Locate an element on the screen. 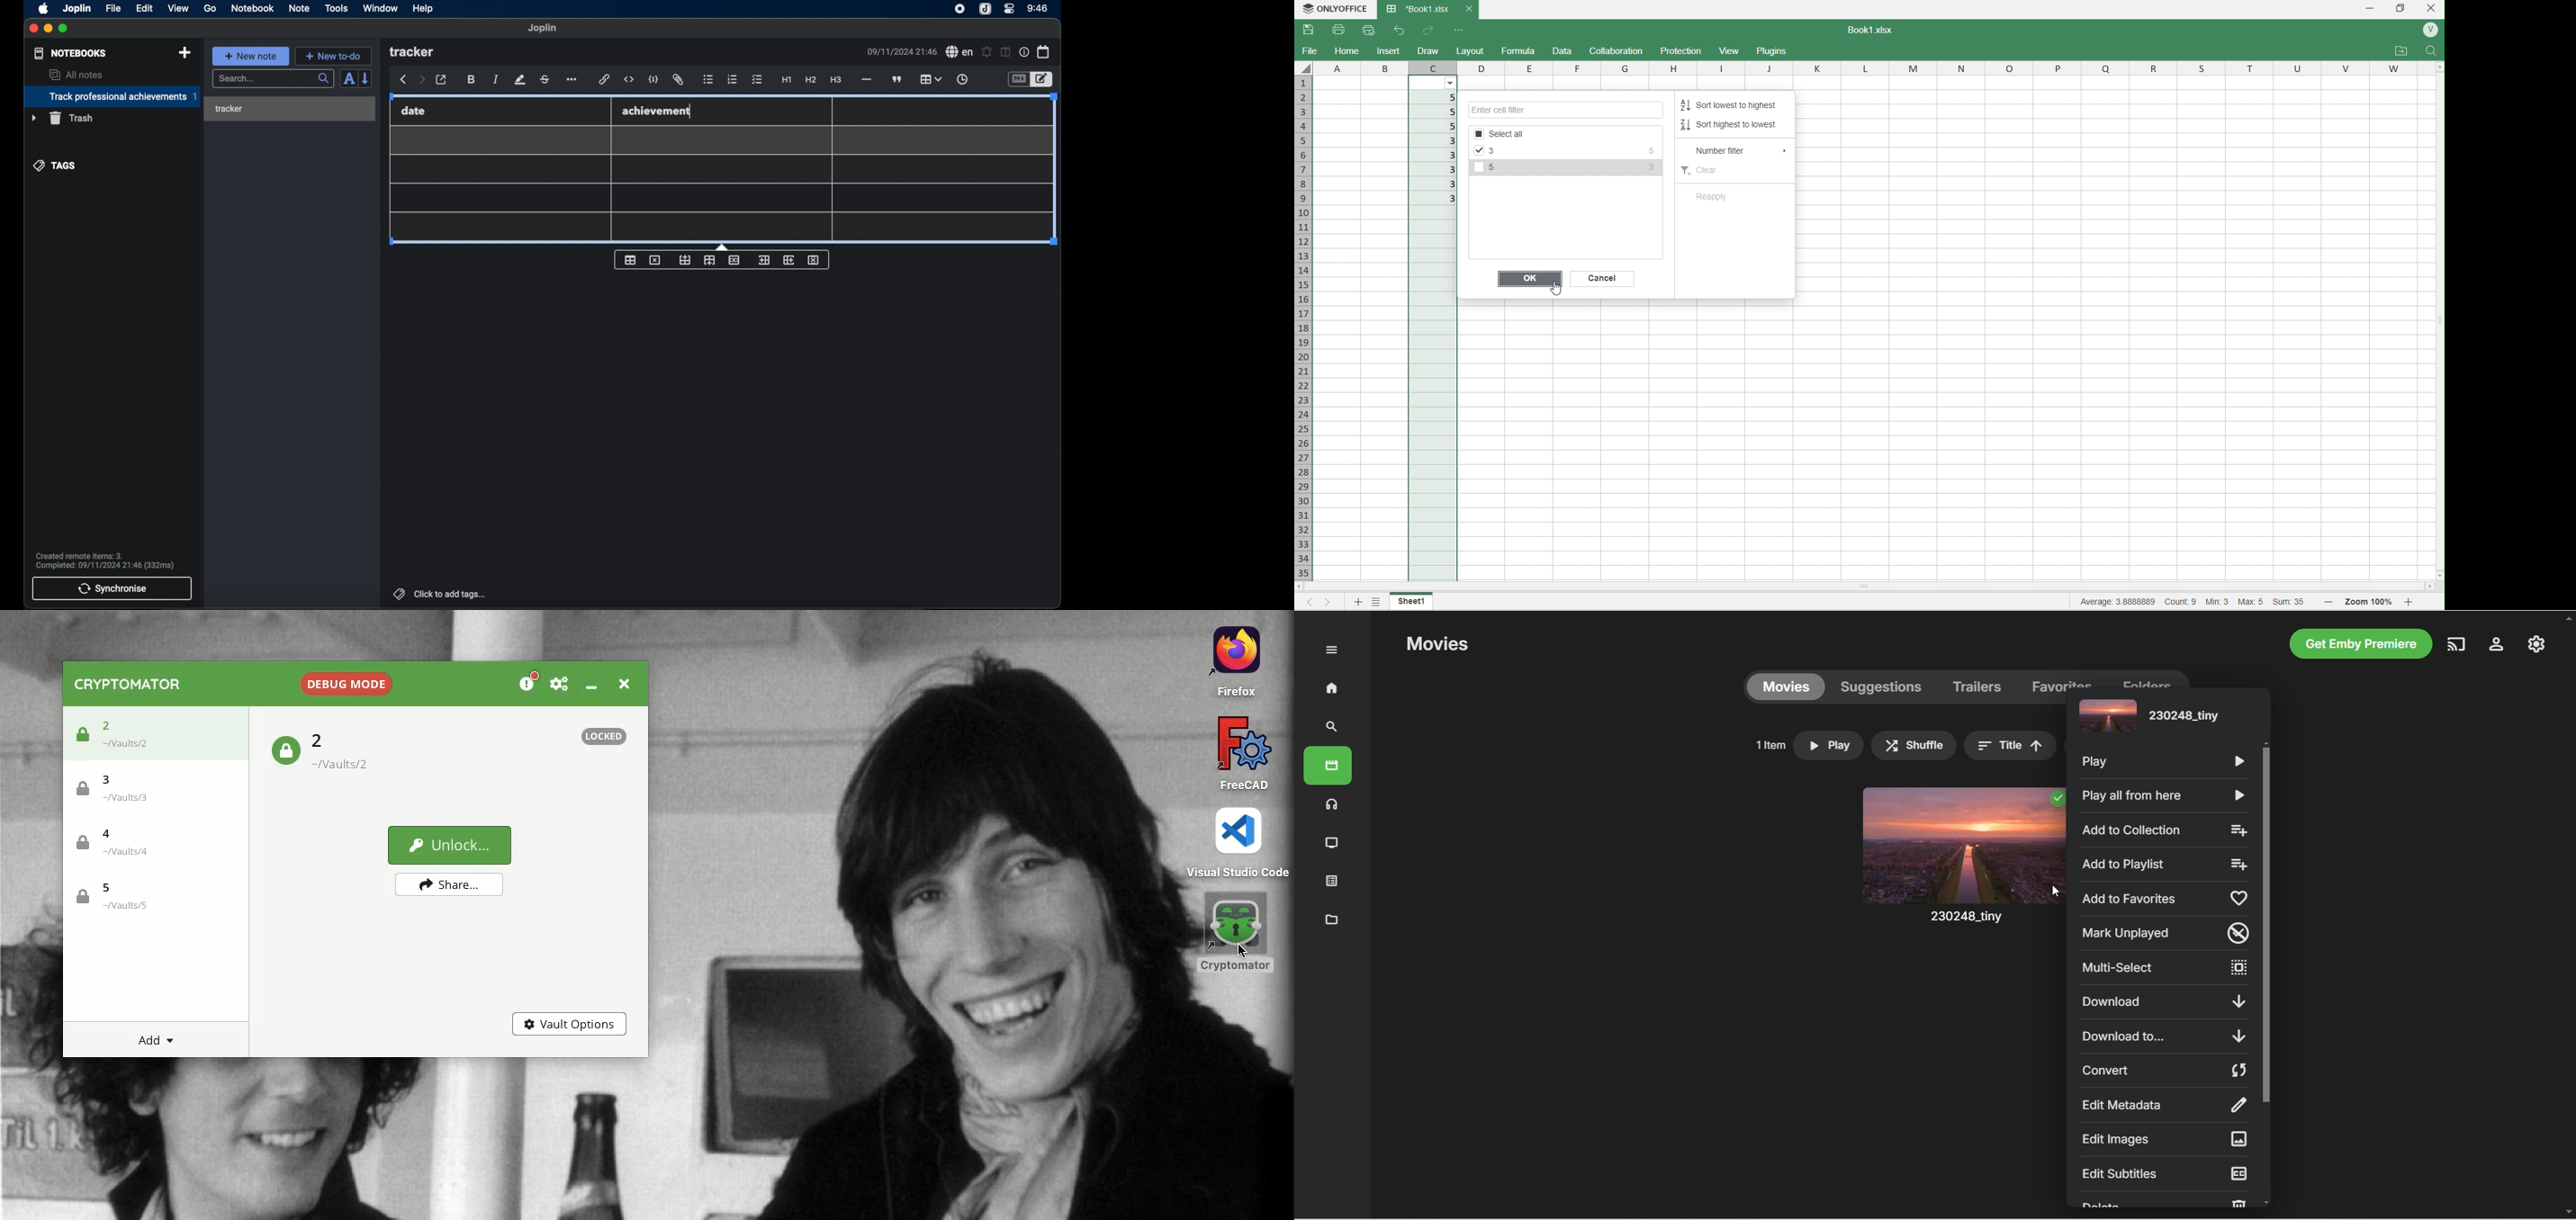  undo is located at coordinates (1395, 31).